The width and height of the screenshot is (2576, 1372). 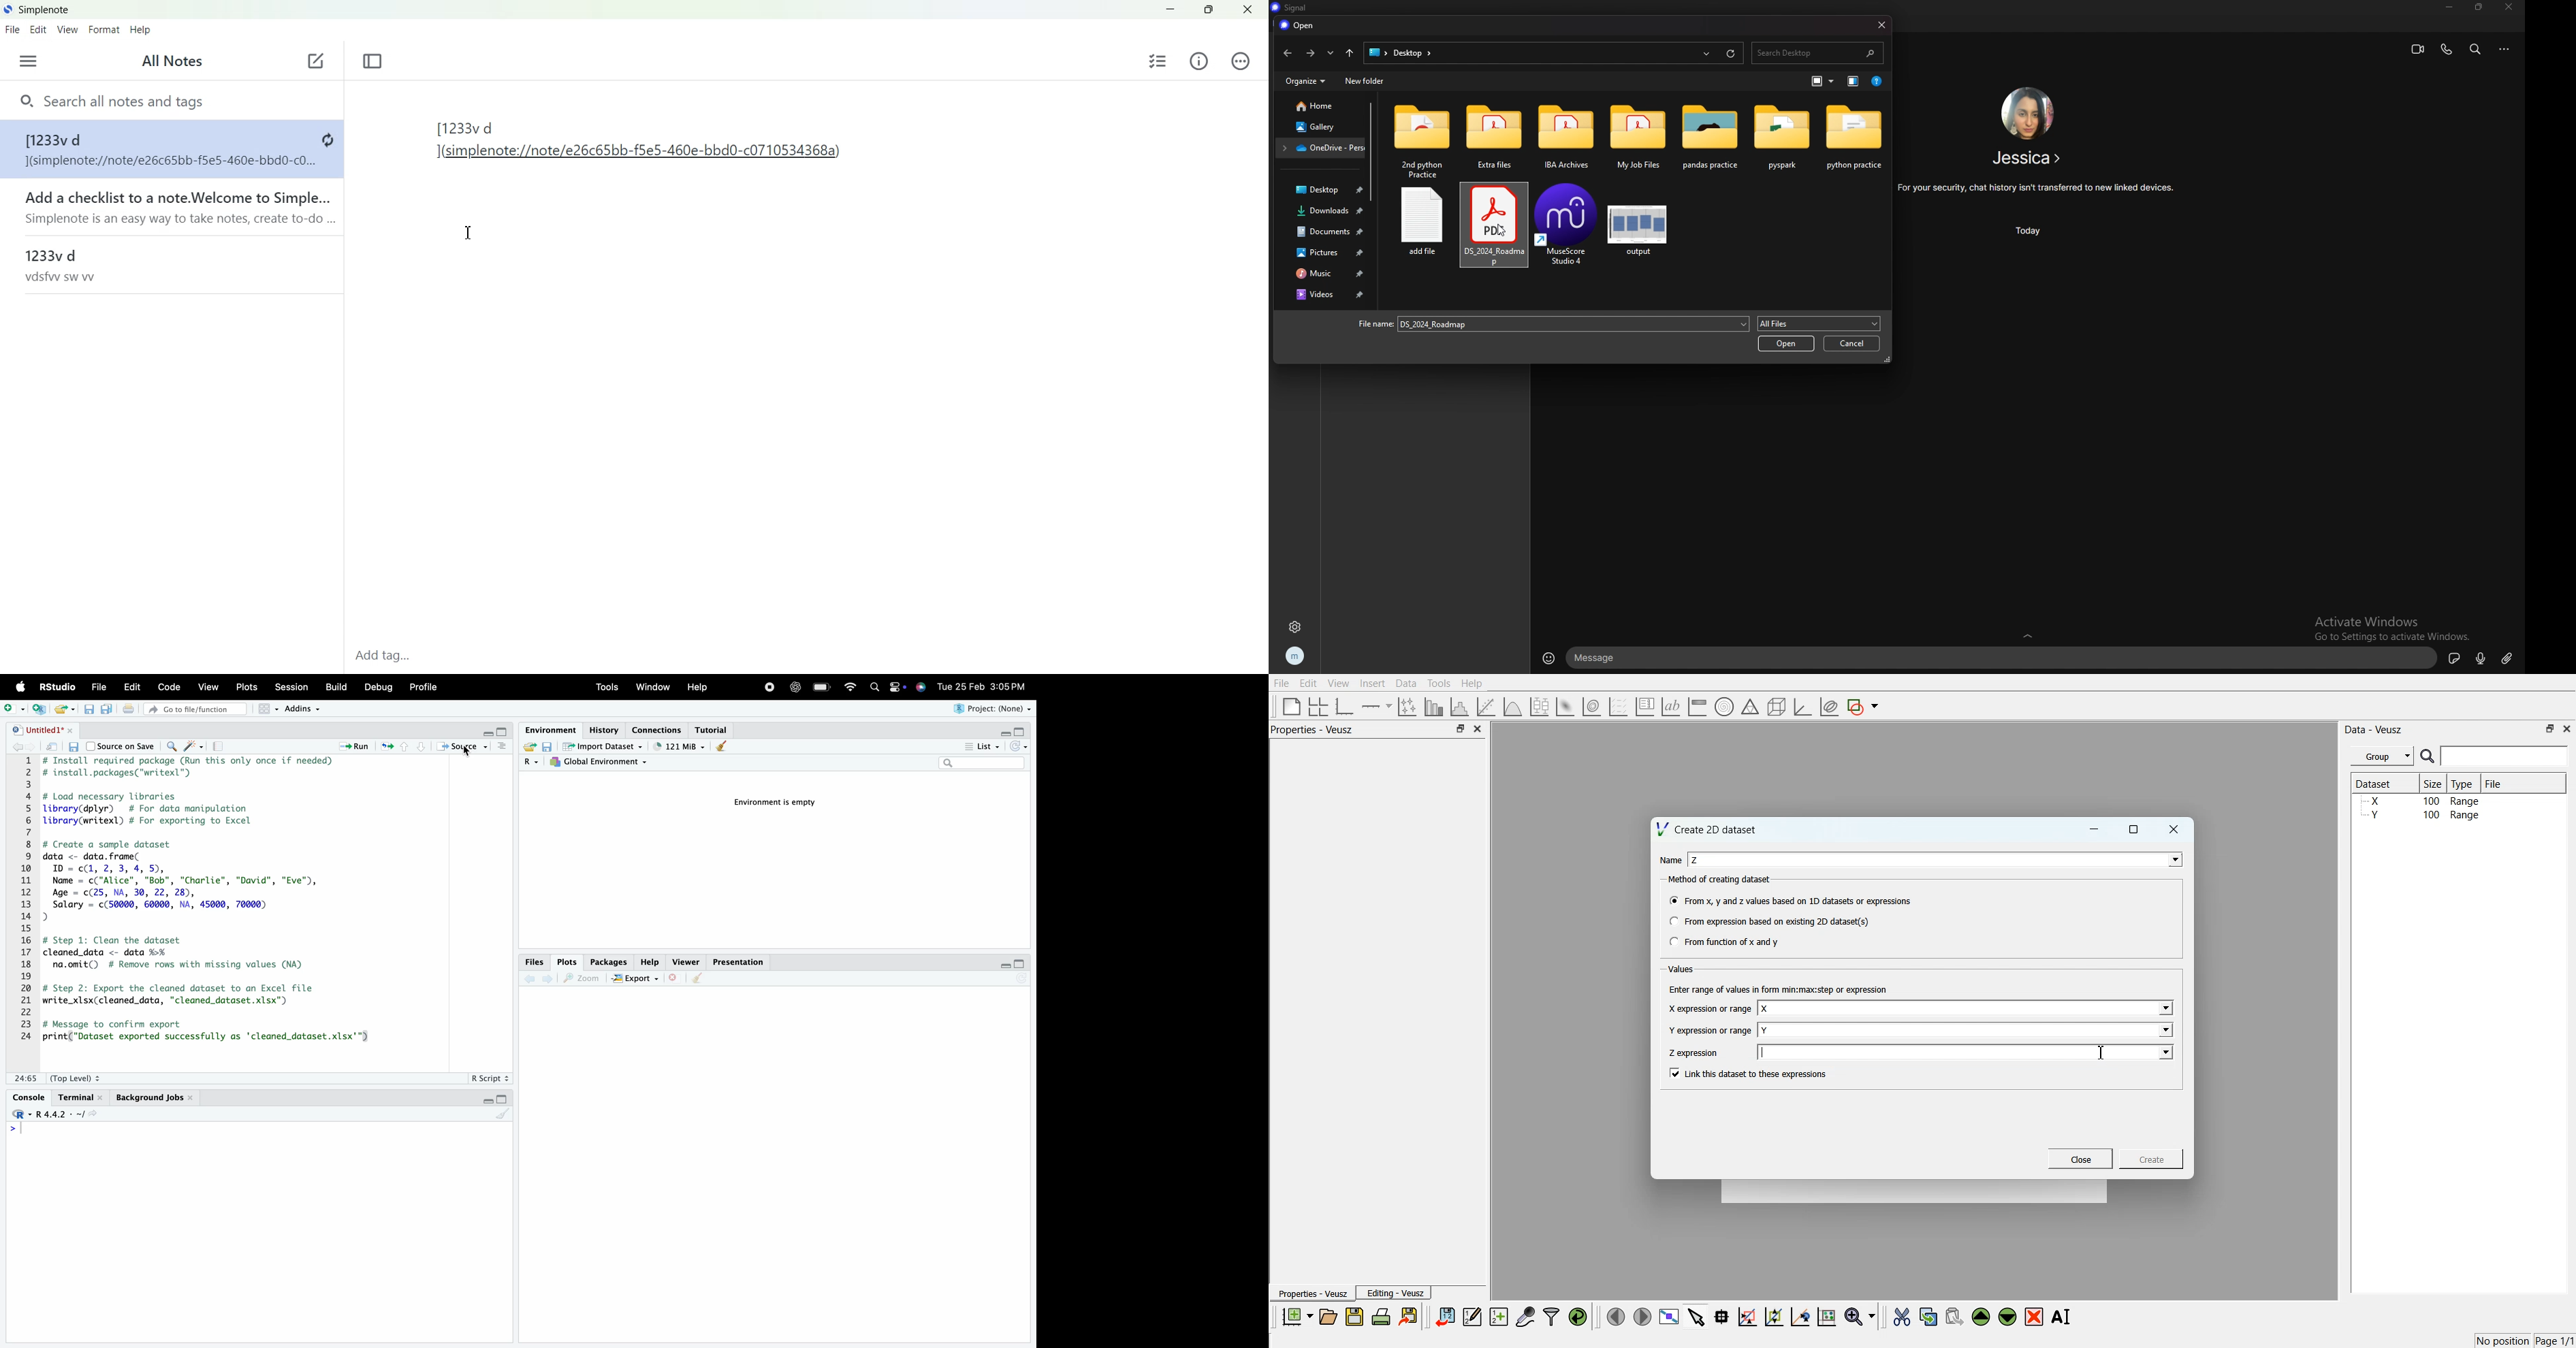 What do you see at coordinates (19, 687) in the screenshot?
I see `Apple logo` at bounding box center [19, 687].